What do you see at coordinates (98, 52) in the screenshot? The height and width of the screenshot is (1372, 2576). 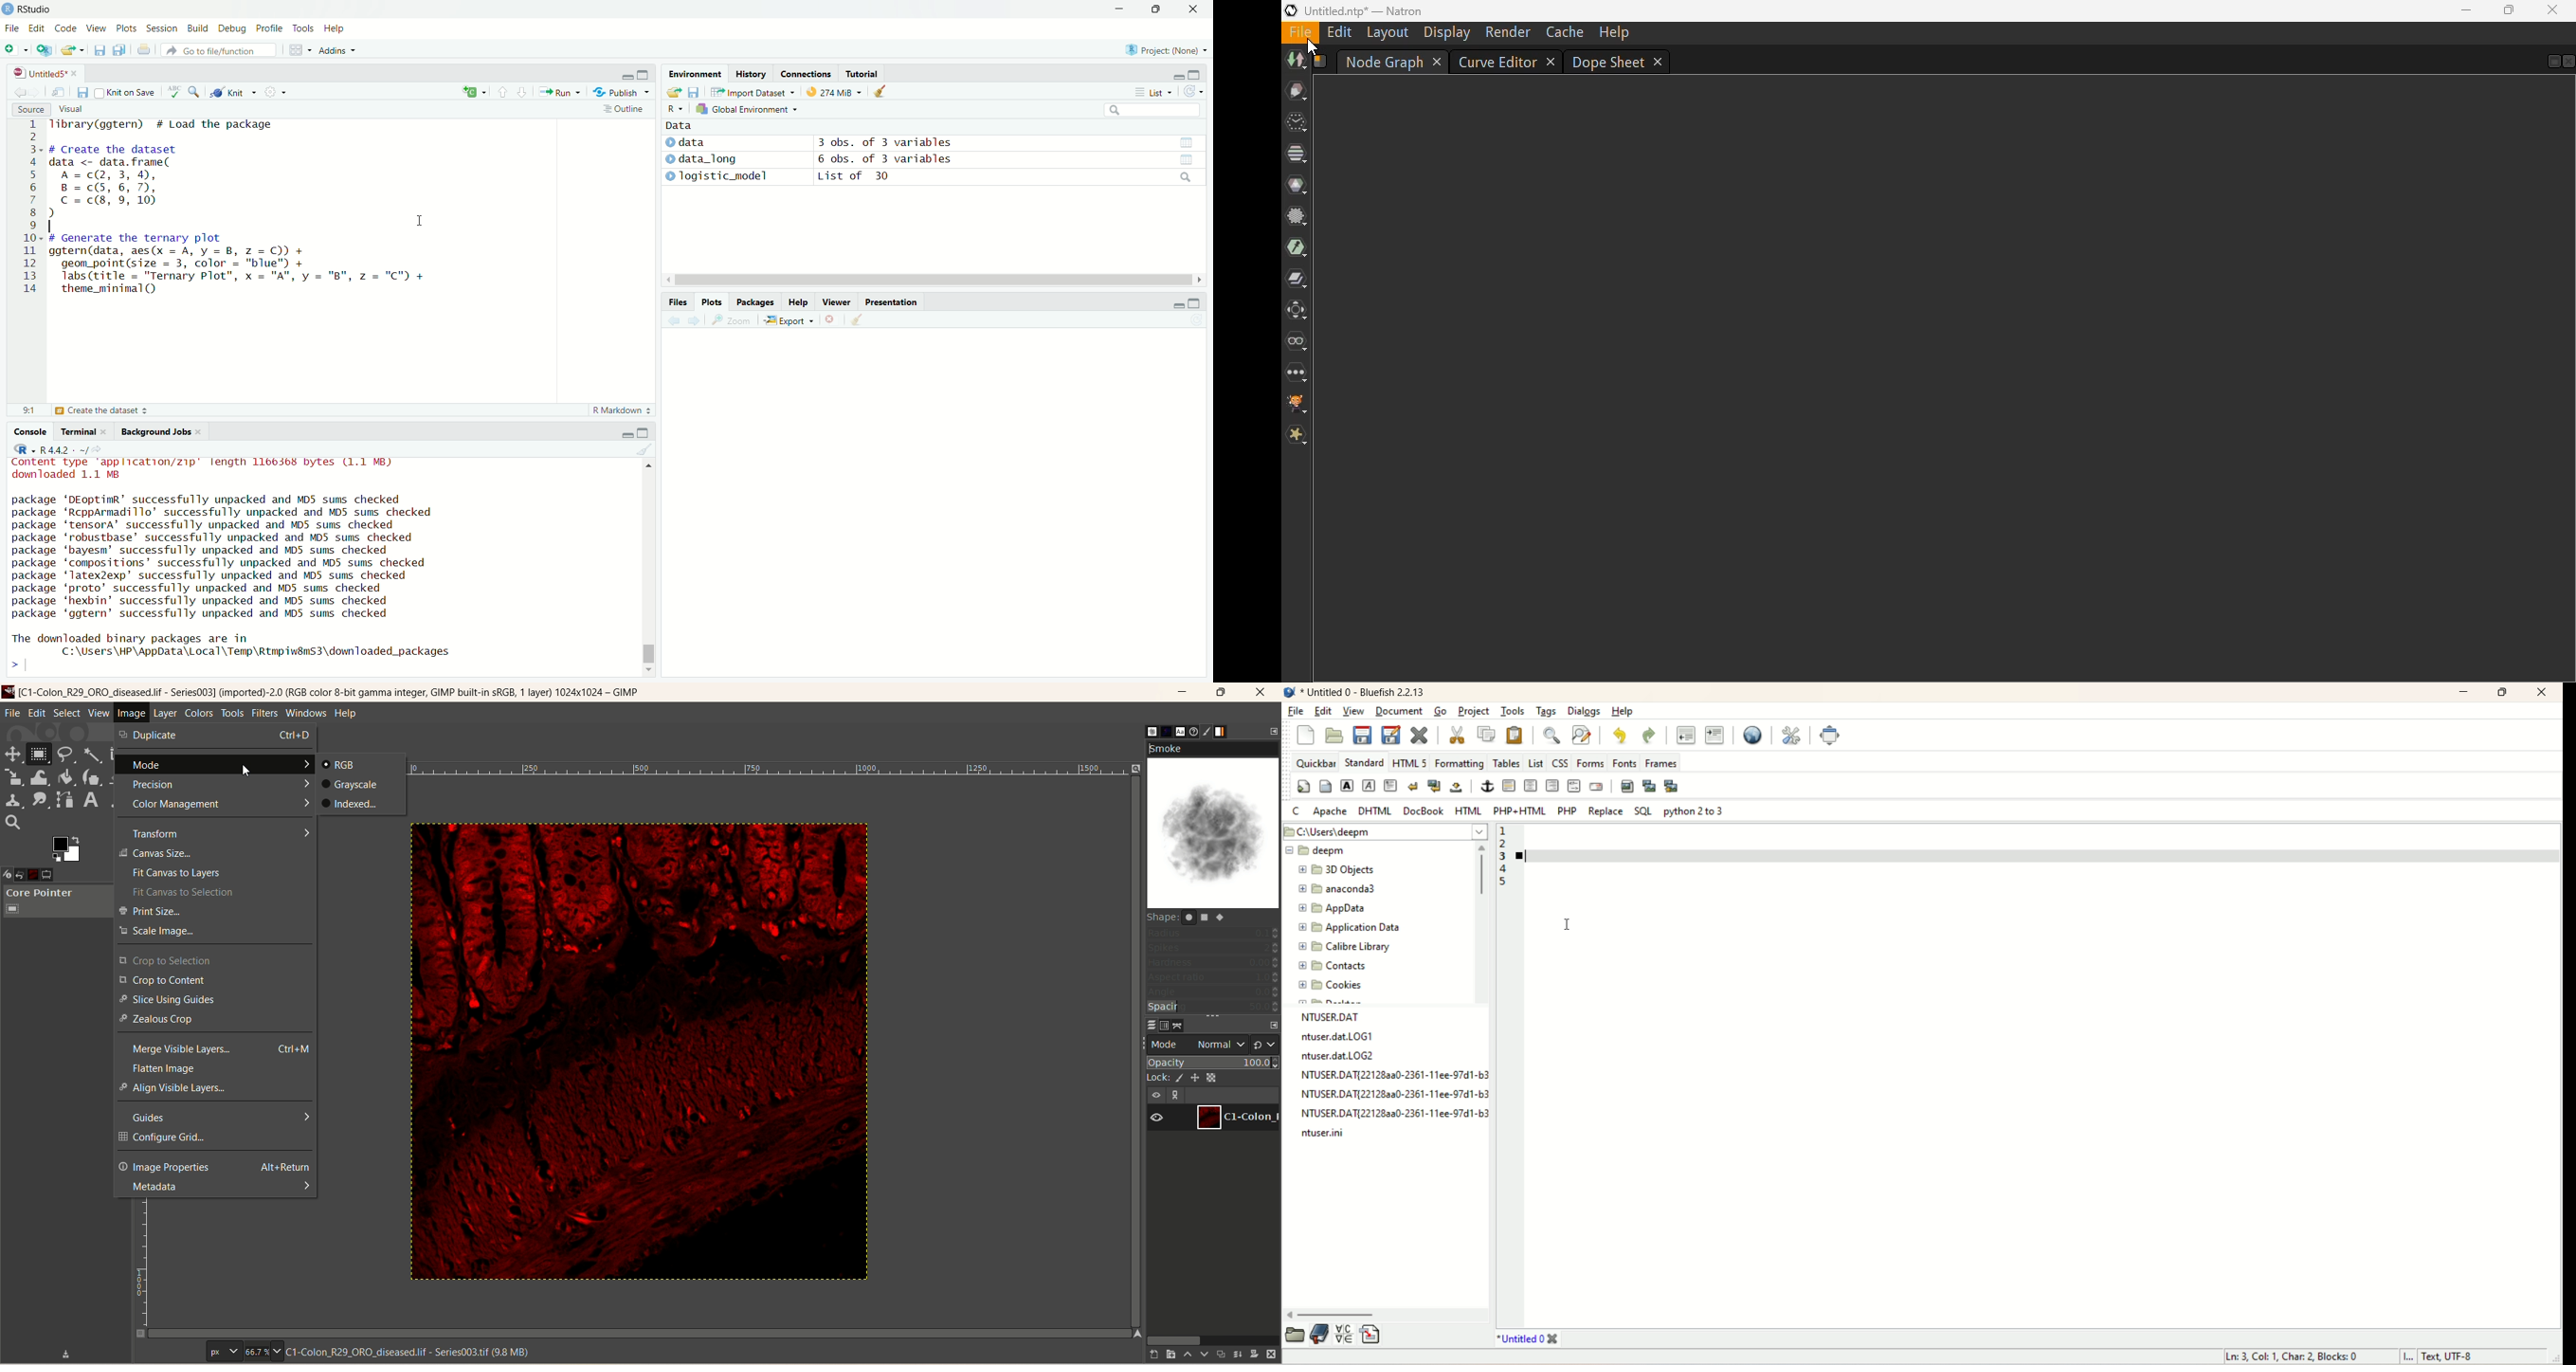 I see `save` at bounding box center [98, 52].